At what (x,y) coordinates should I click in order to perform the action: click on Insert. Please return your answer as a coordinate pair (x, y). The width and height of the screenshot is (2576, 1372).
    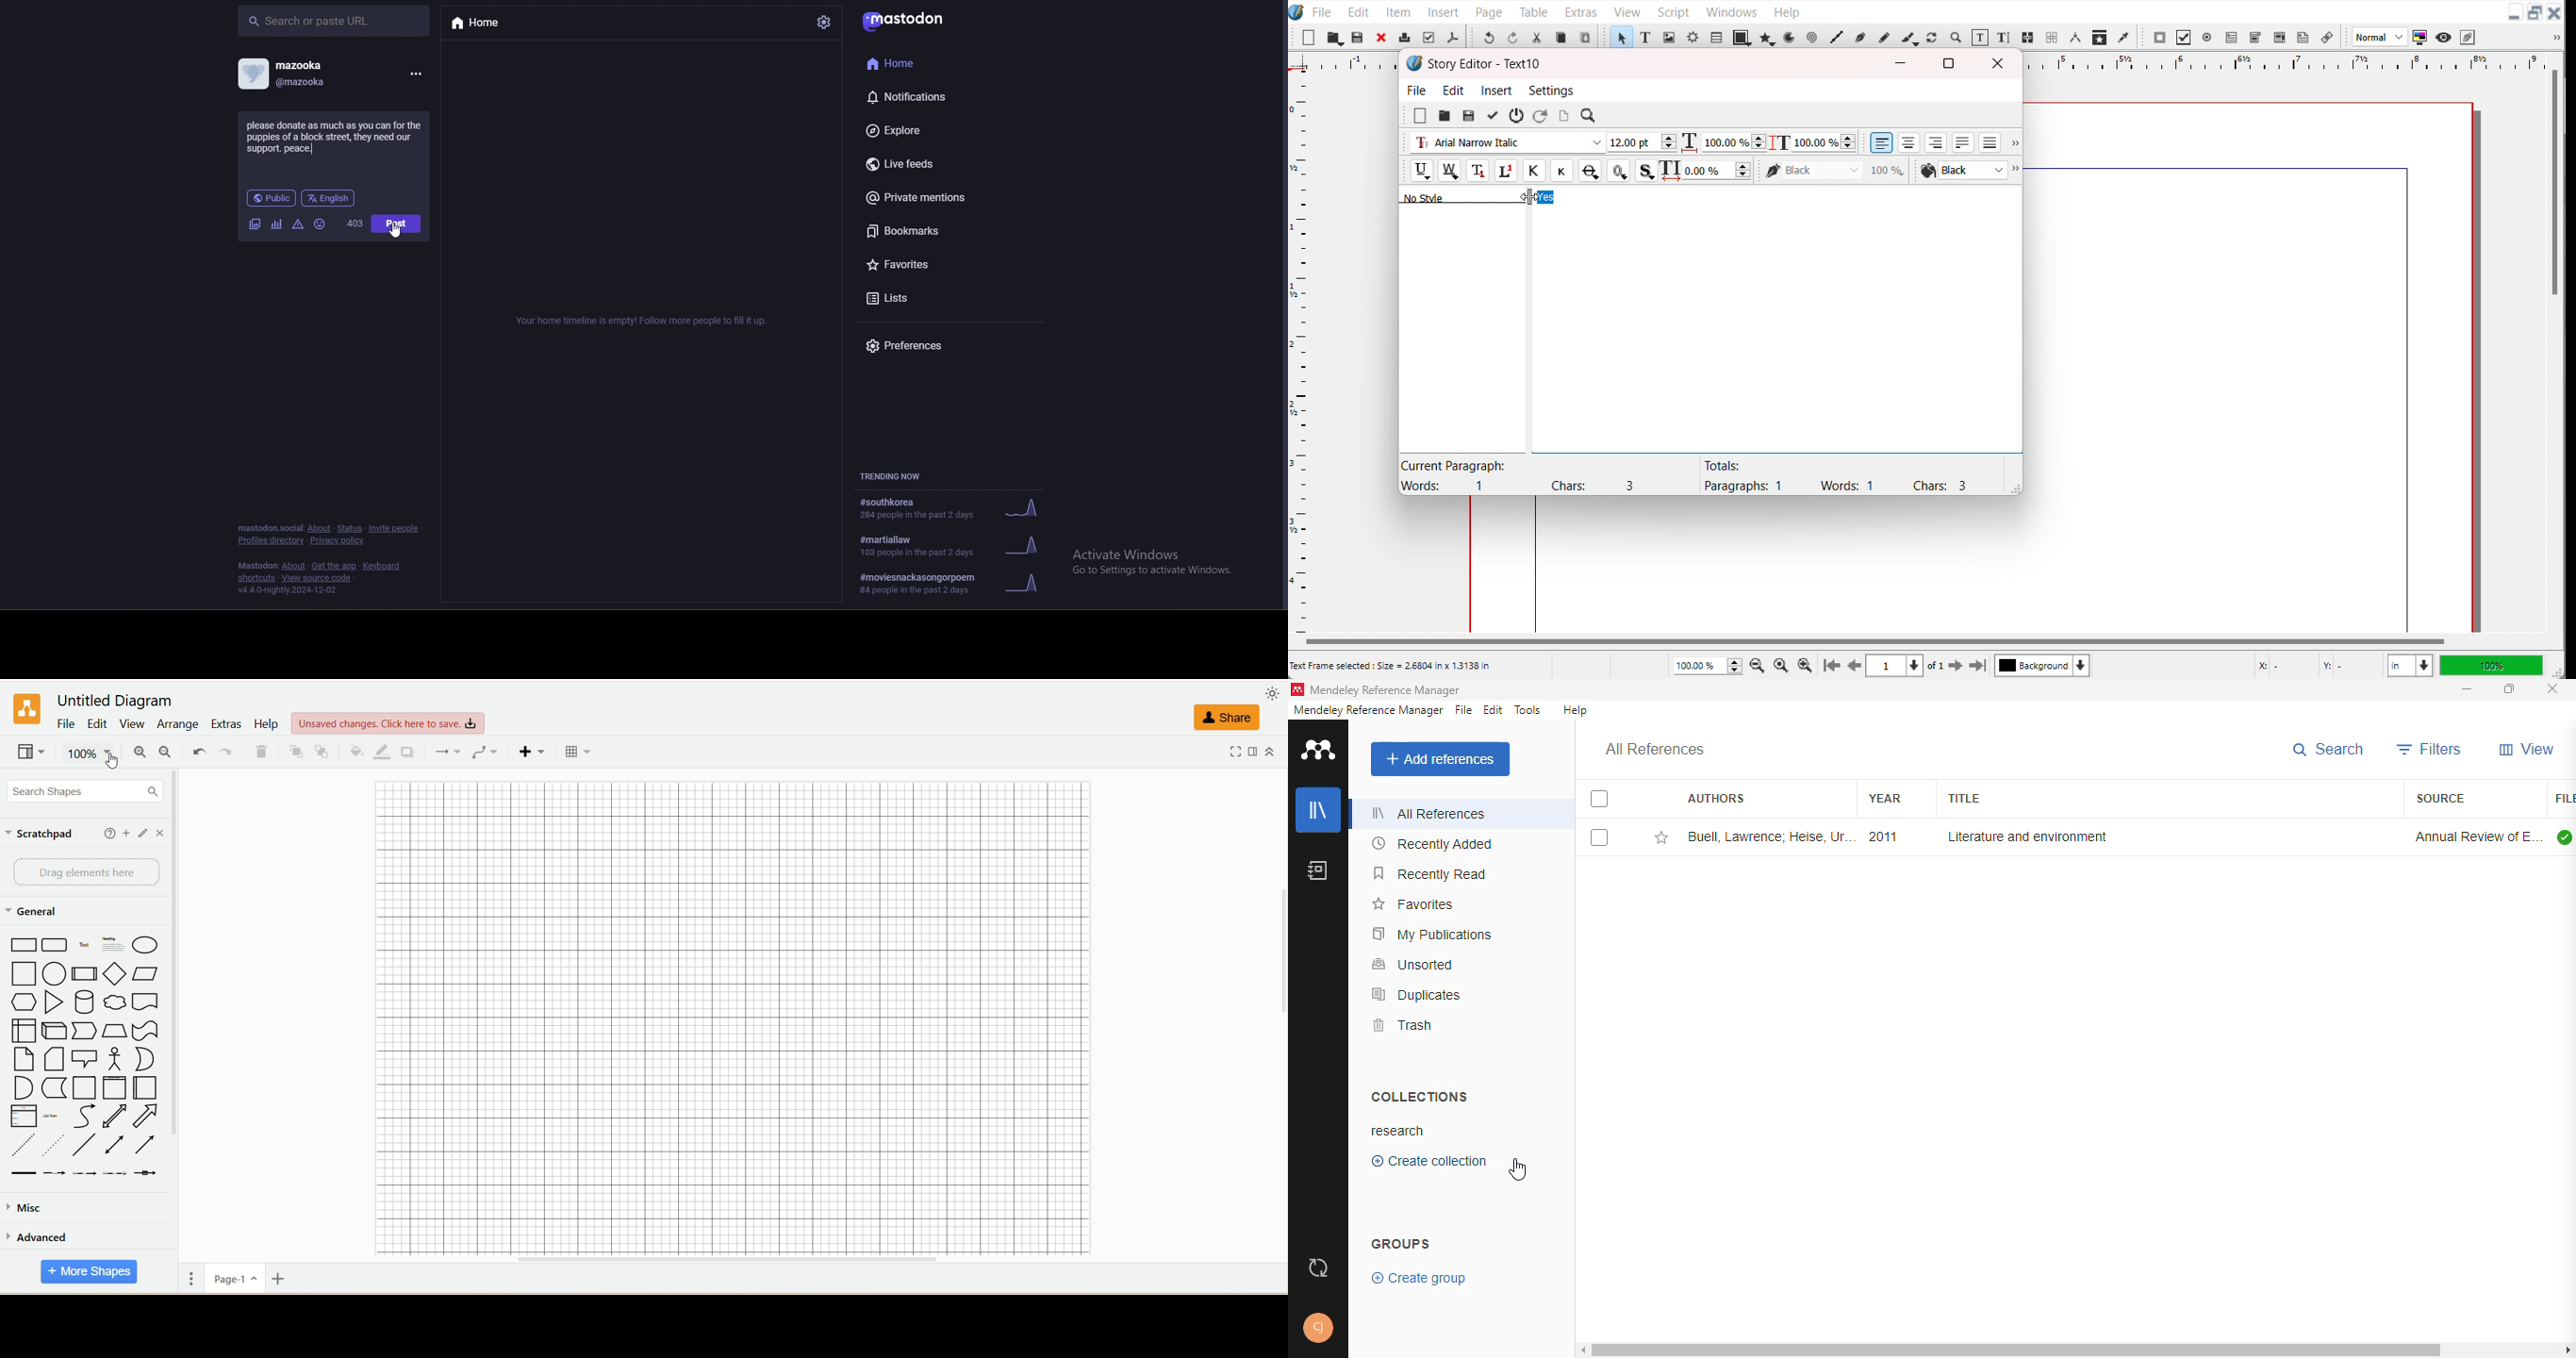
    Looking at the image, I should click on (1444, 11).